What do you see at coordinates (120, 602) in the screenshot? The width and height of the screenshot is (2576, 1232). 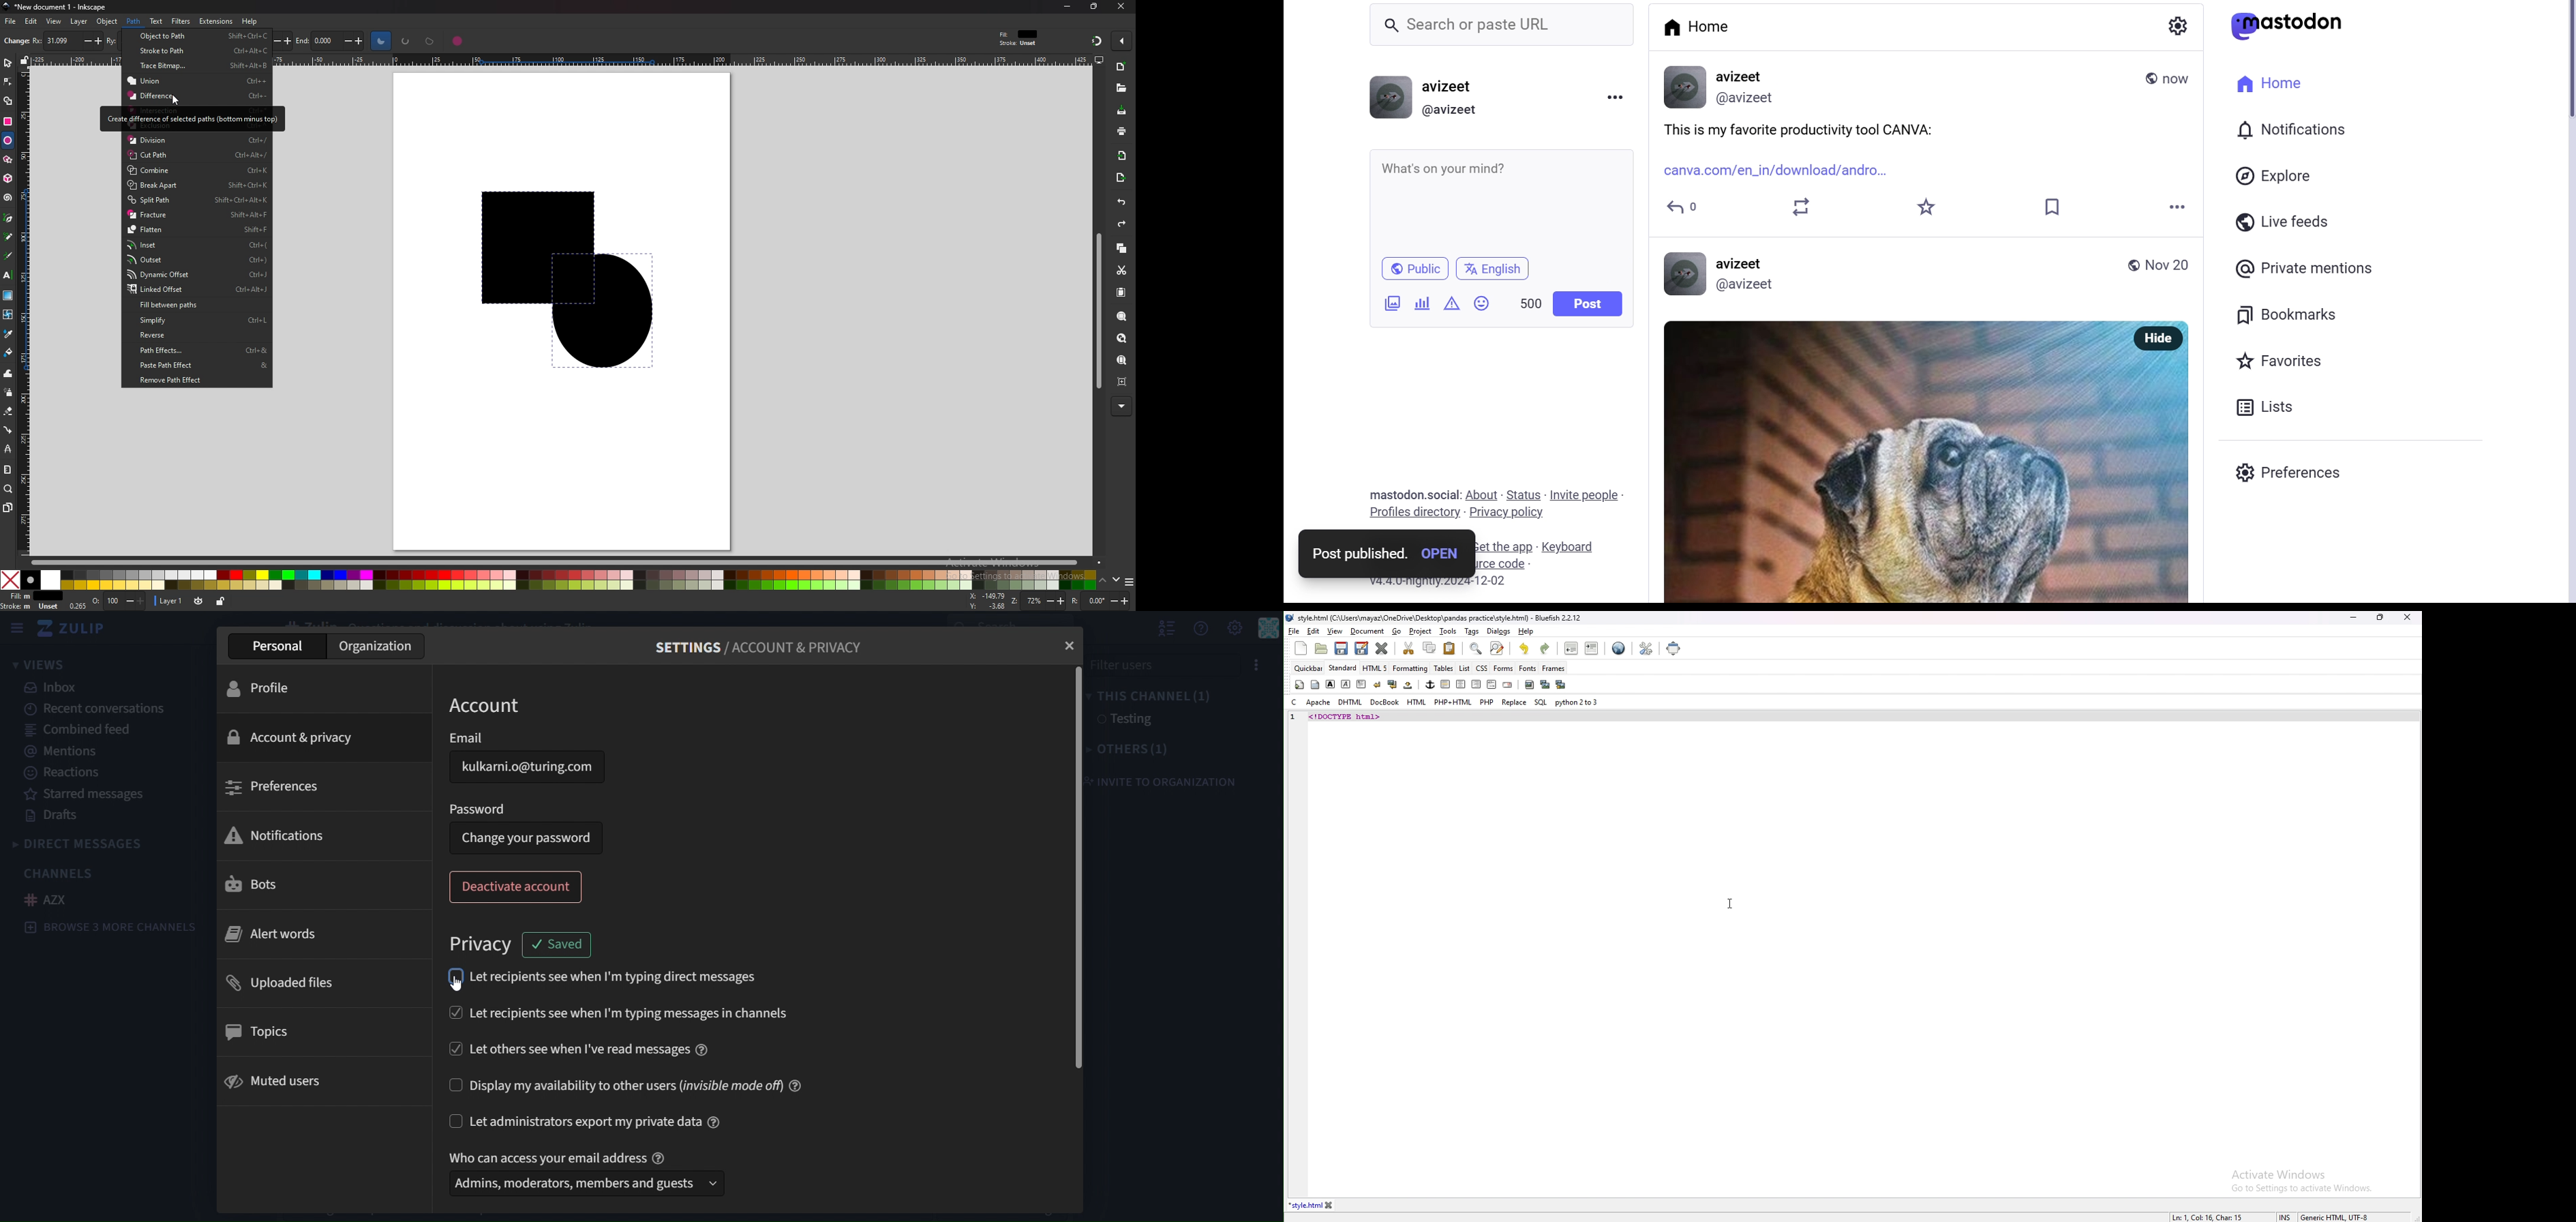 I see `opacity` at bounding box center [120, 602].